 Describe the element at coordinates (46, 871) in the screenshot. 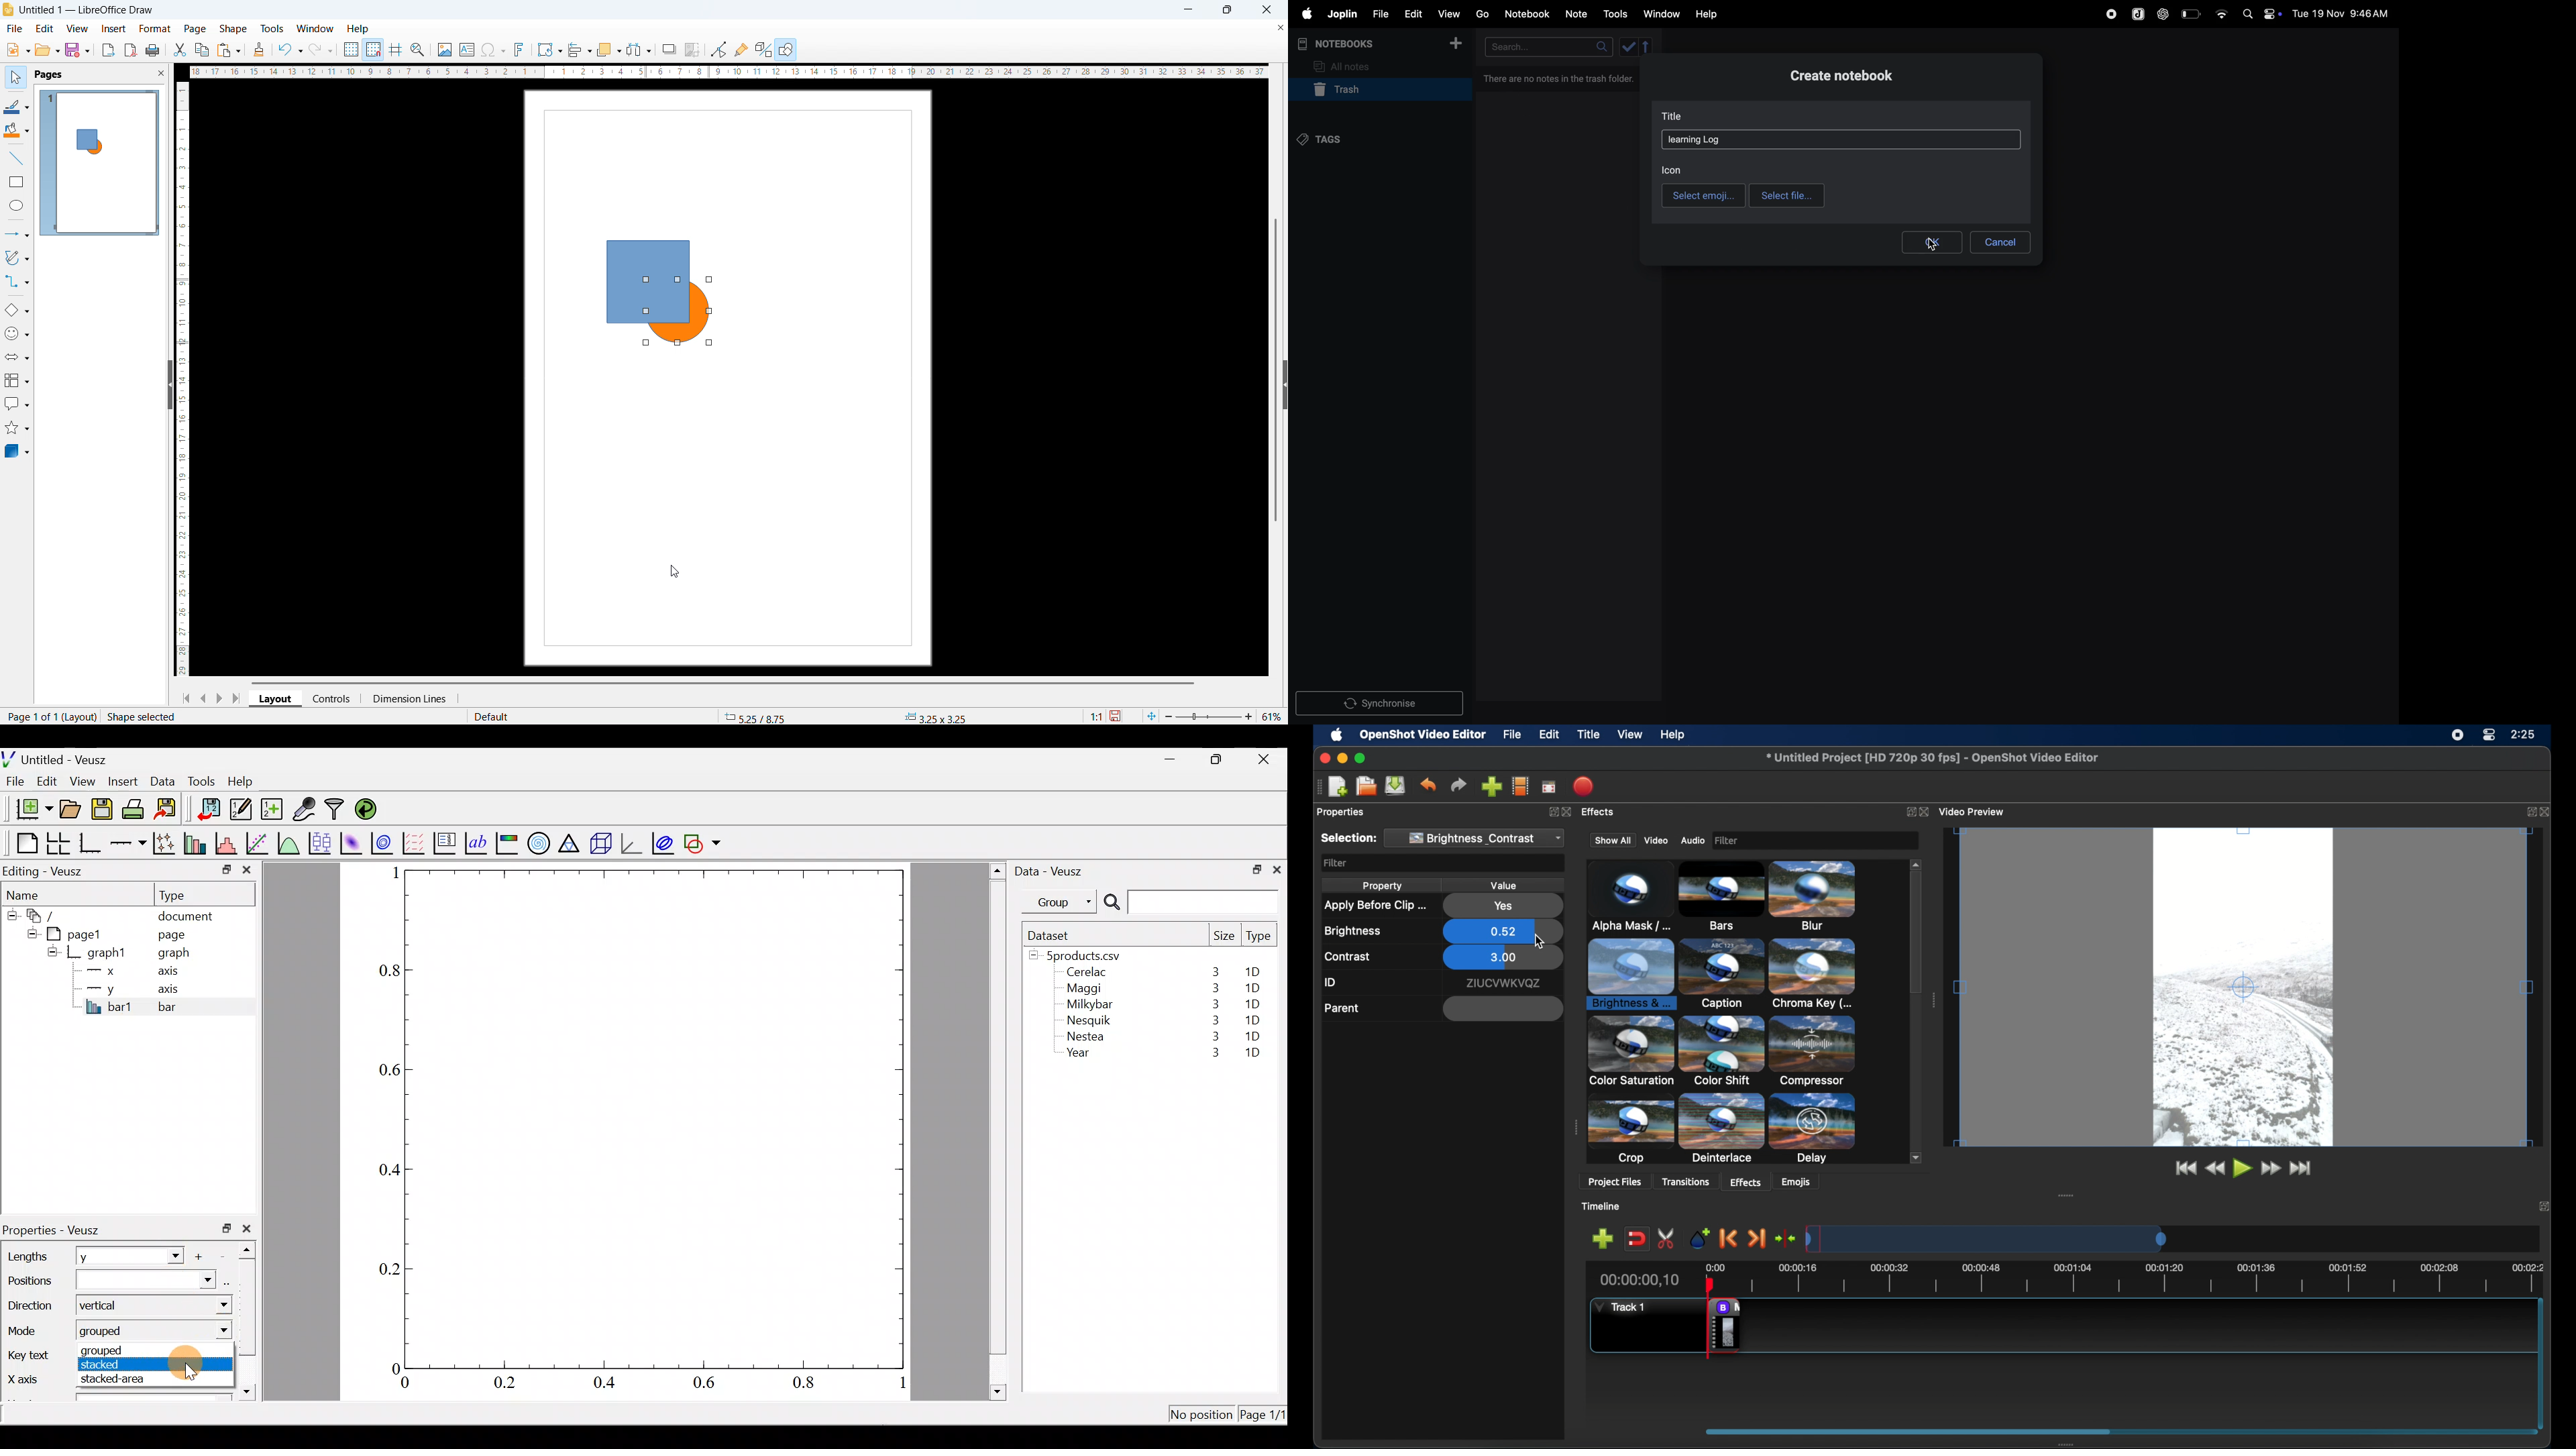

I see `Editing - Veusz` at that location.